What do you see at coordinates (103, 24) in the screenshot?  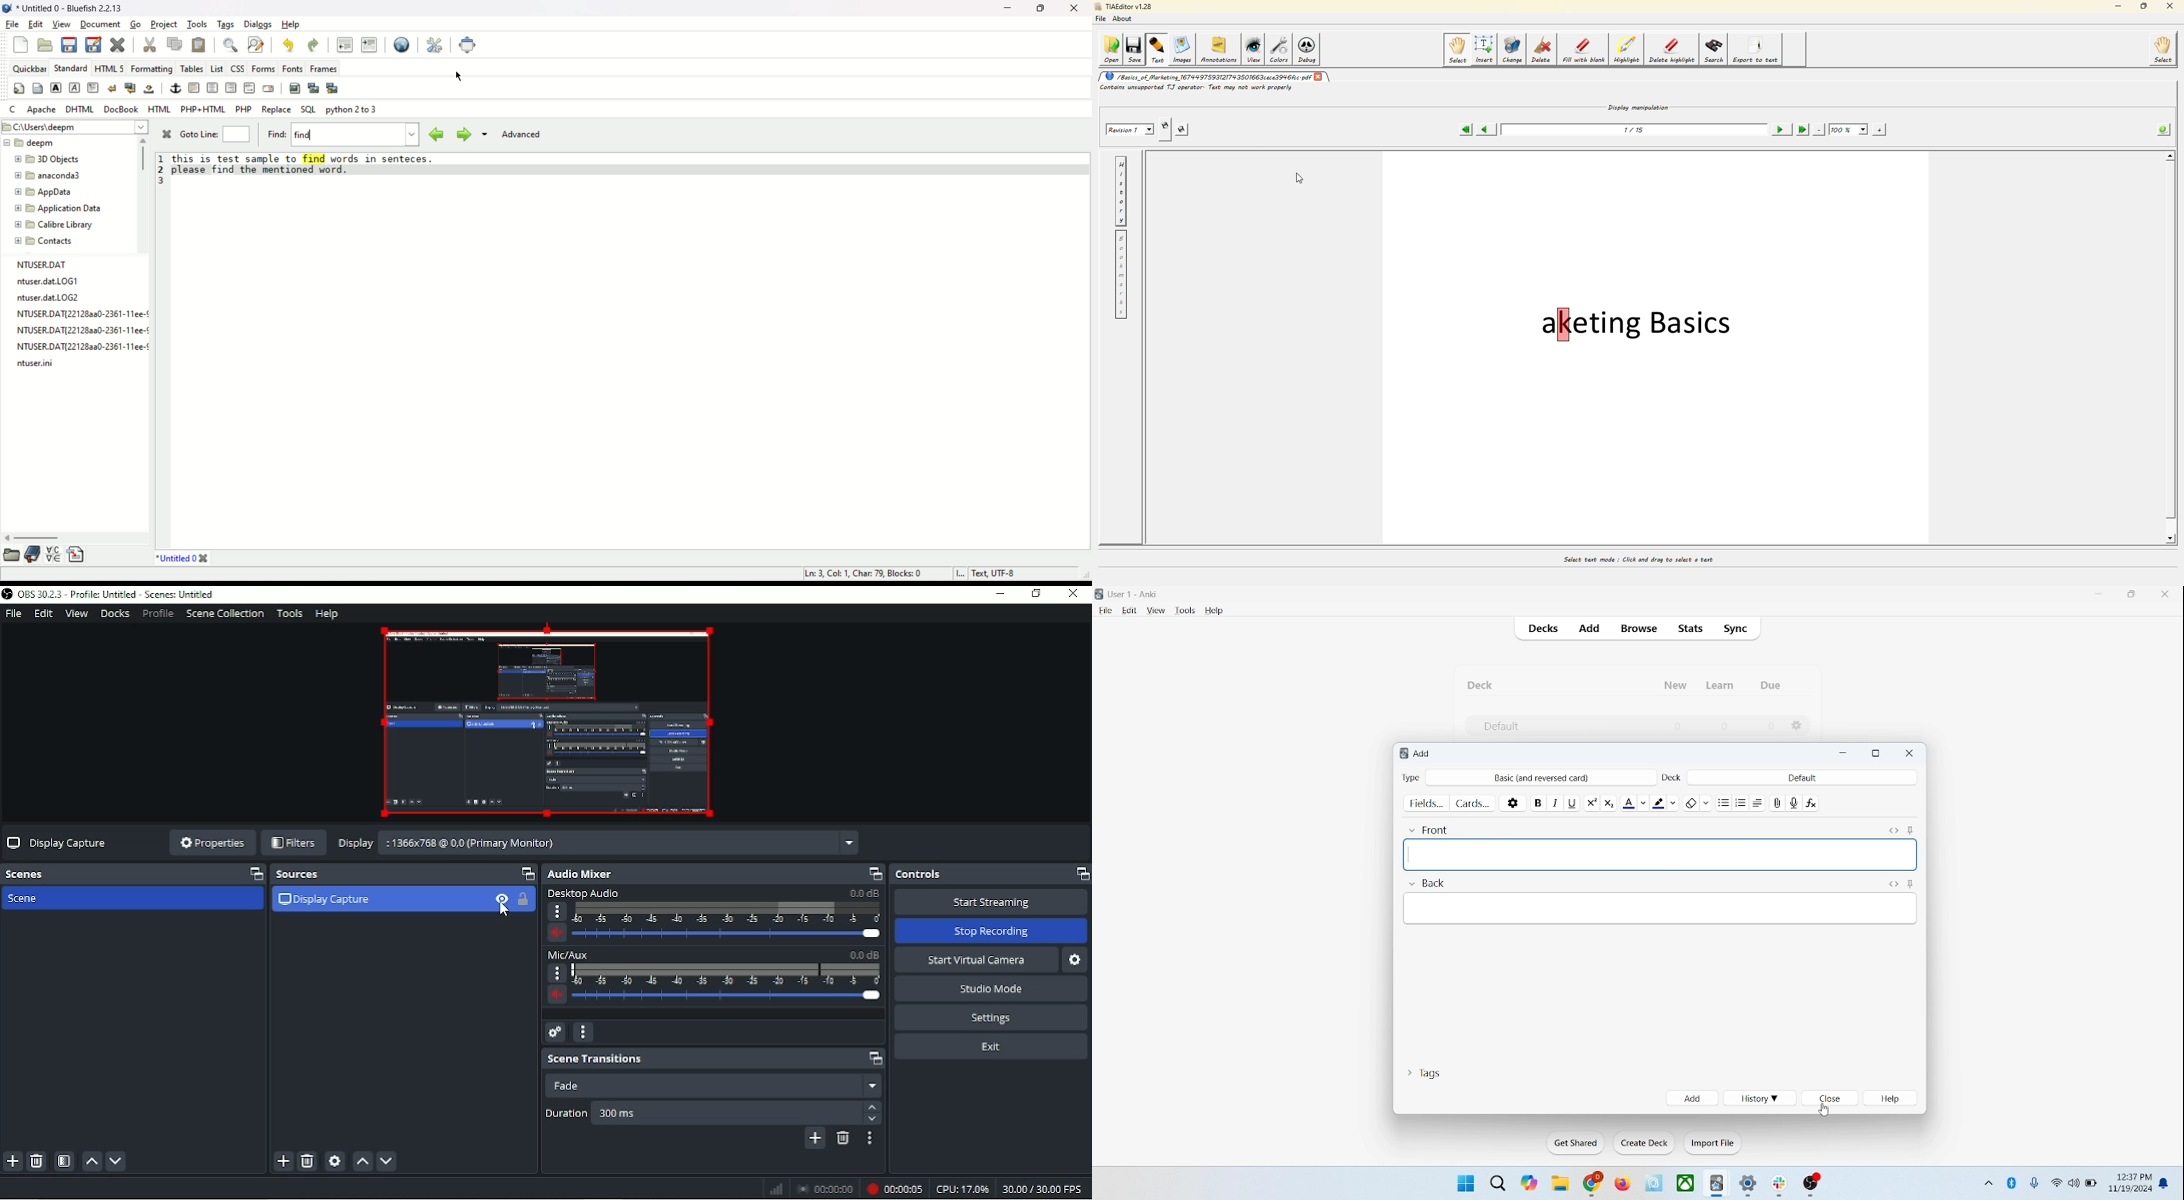 I see `document` at bounding box center [103, 24].